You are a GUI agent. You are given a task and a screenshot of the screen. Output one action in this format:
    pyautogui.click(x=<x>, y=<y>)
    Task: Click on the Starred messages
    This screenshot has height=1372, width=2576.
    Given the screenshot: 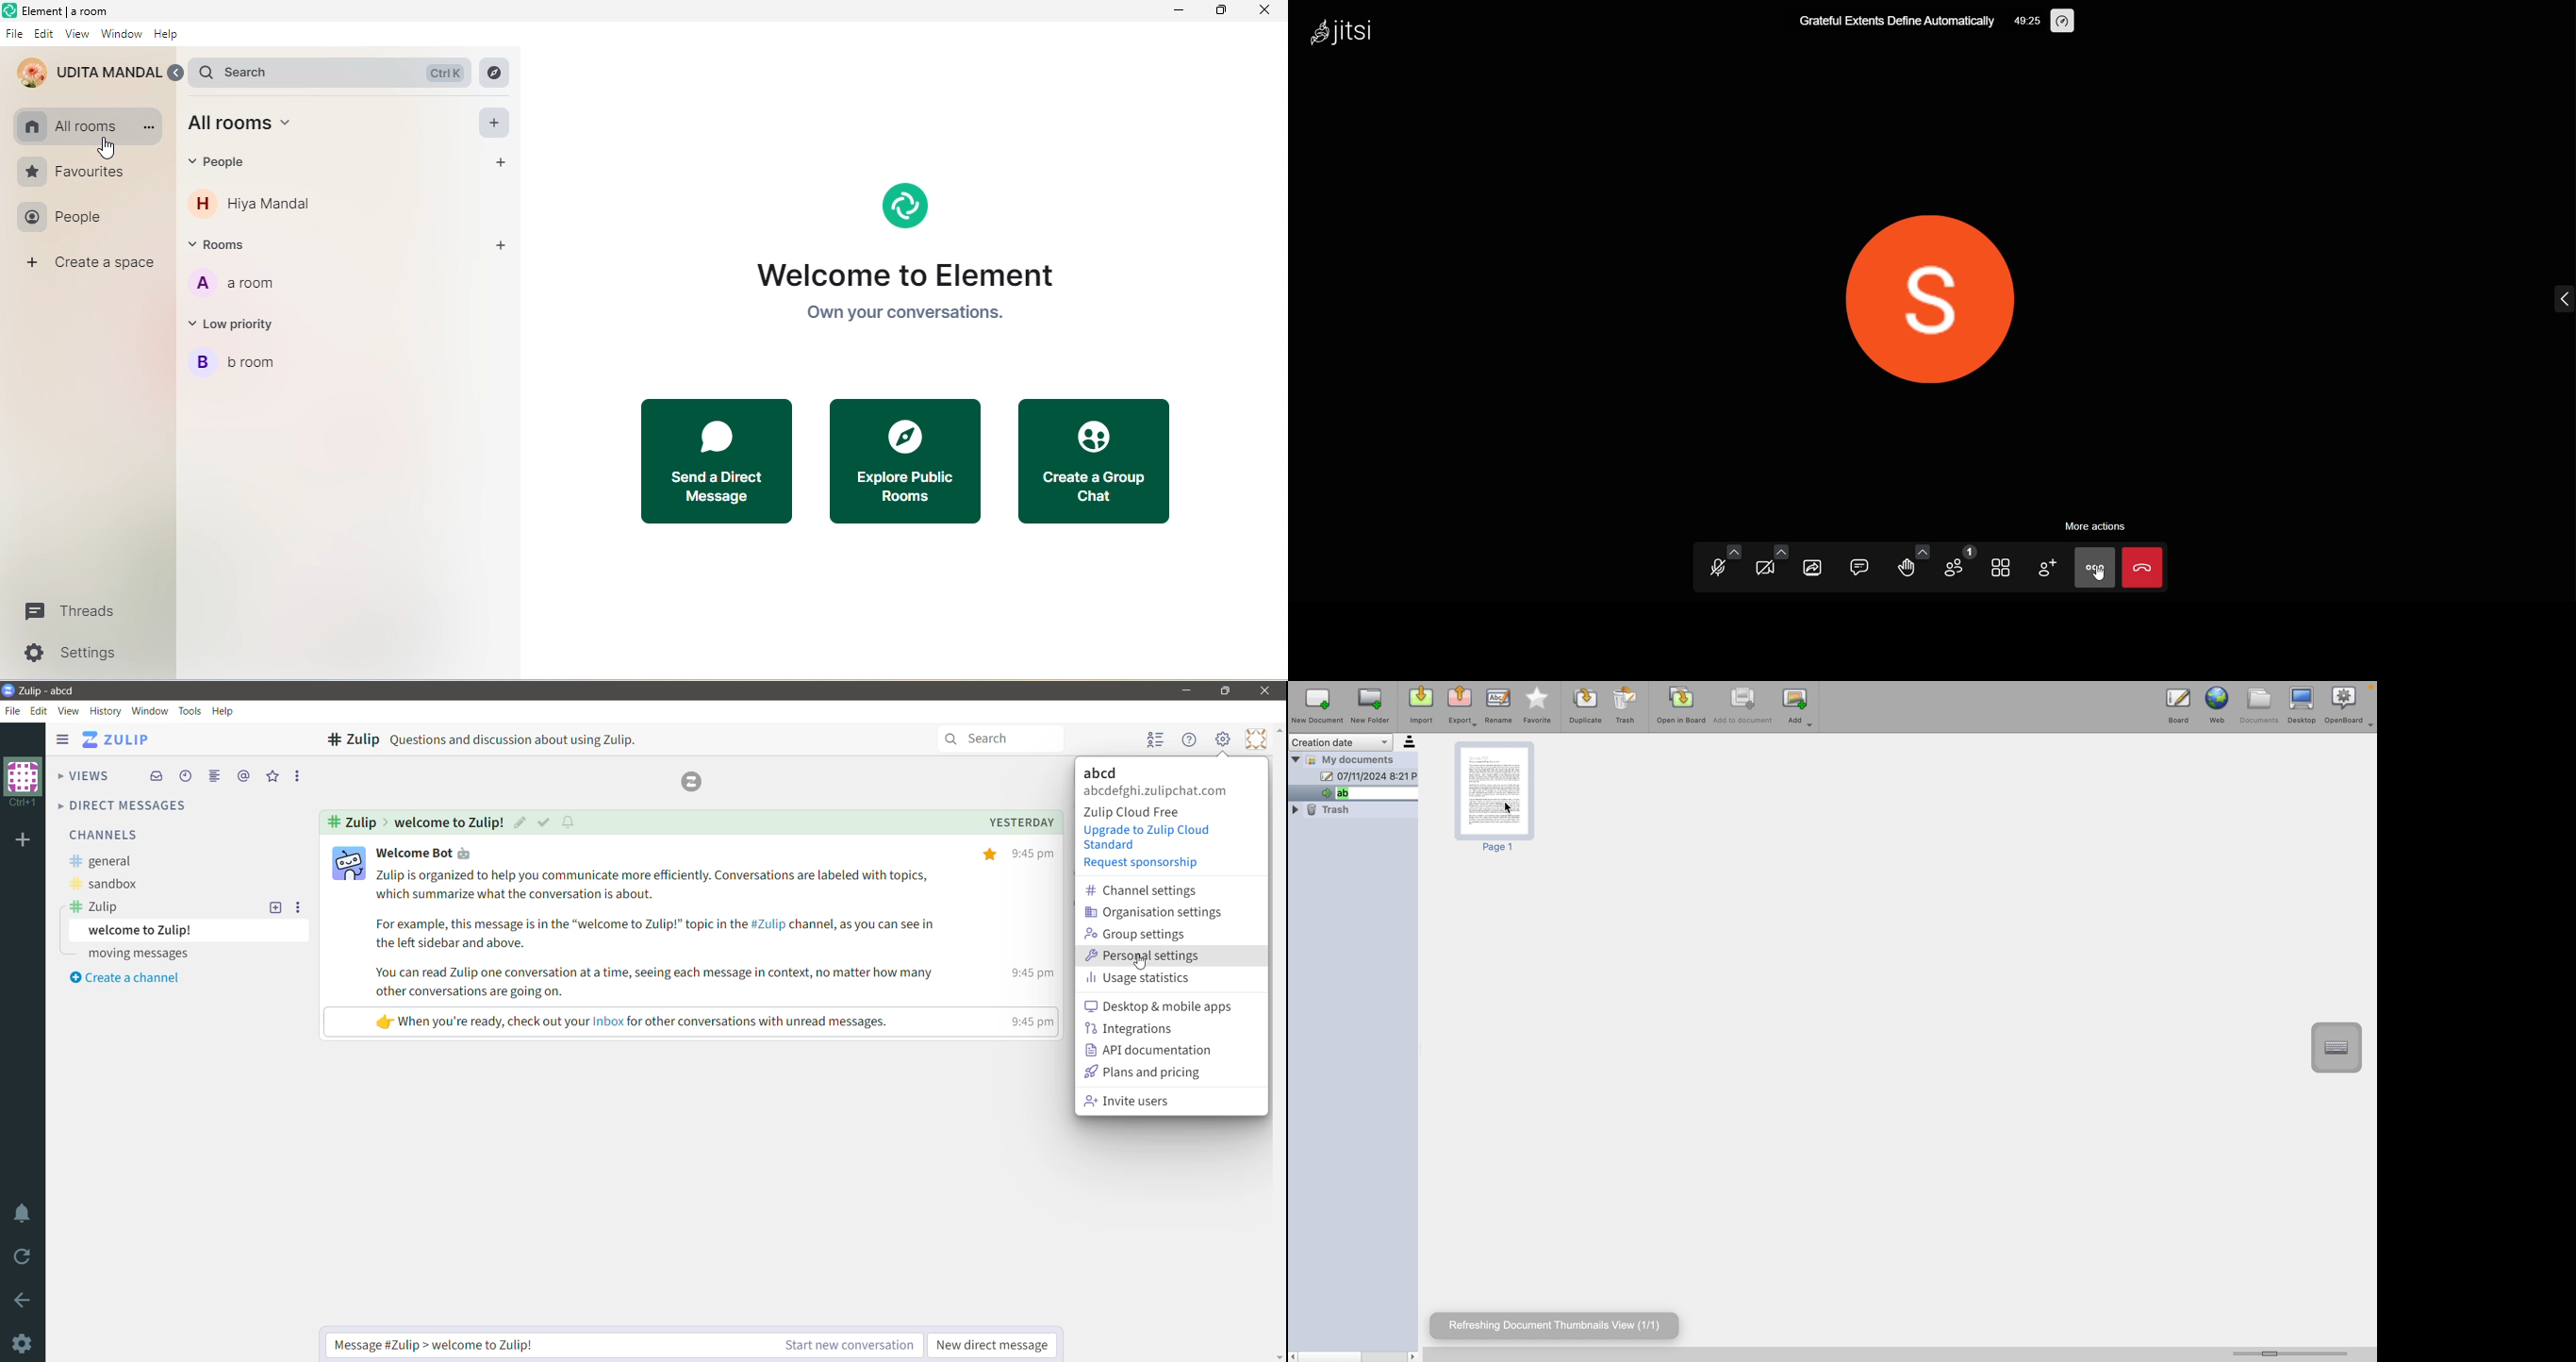 What is the action you would take?
    pyautogui.click(x=274, y=776)
    